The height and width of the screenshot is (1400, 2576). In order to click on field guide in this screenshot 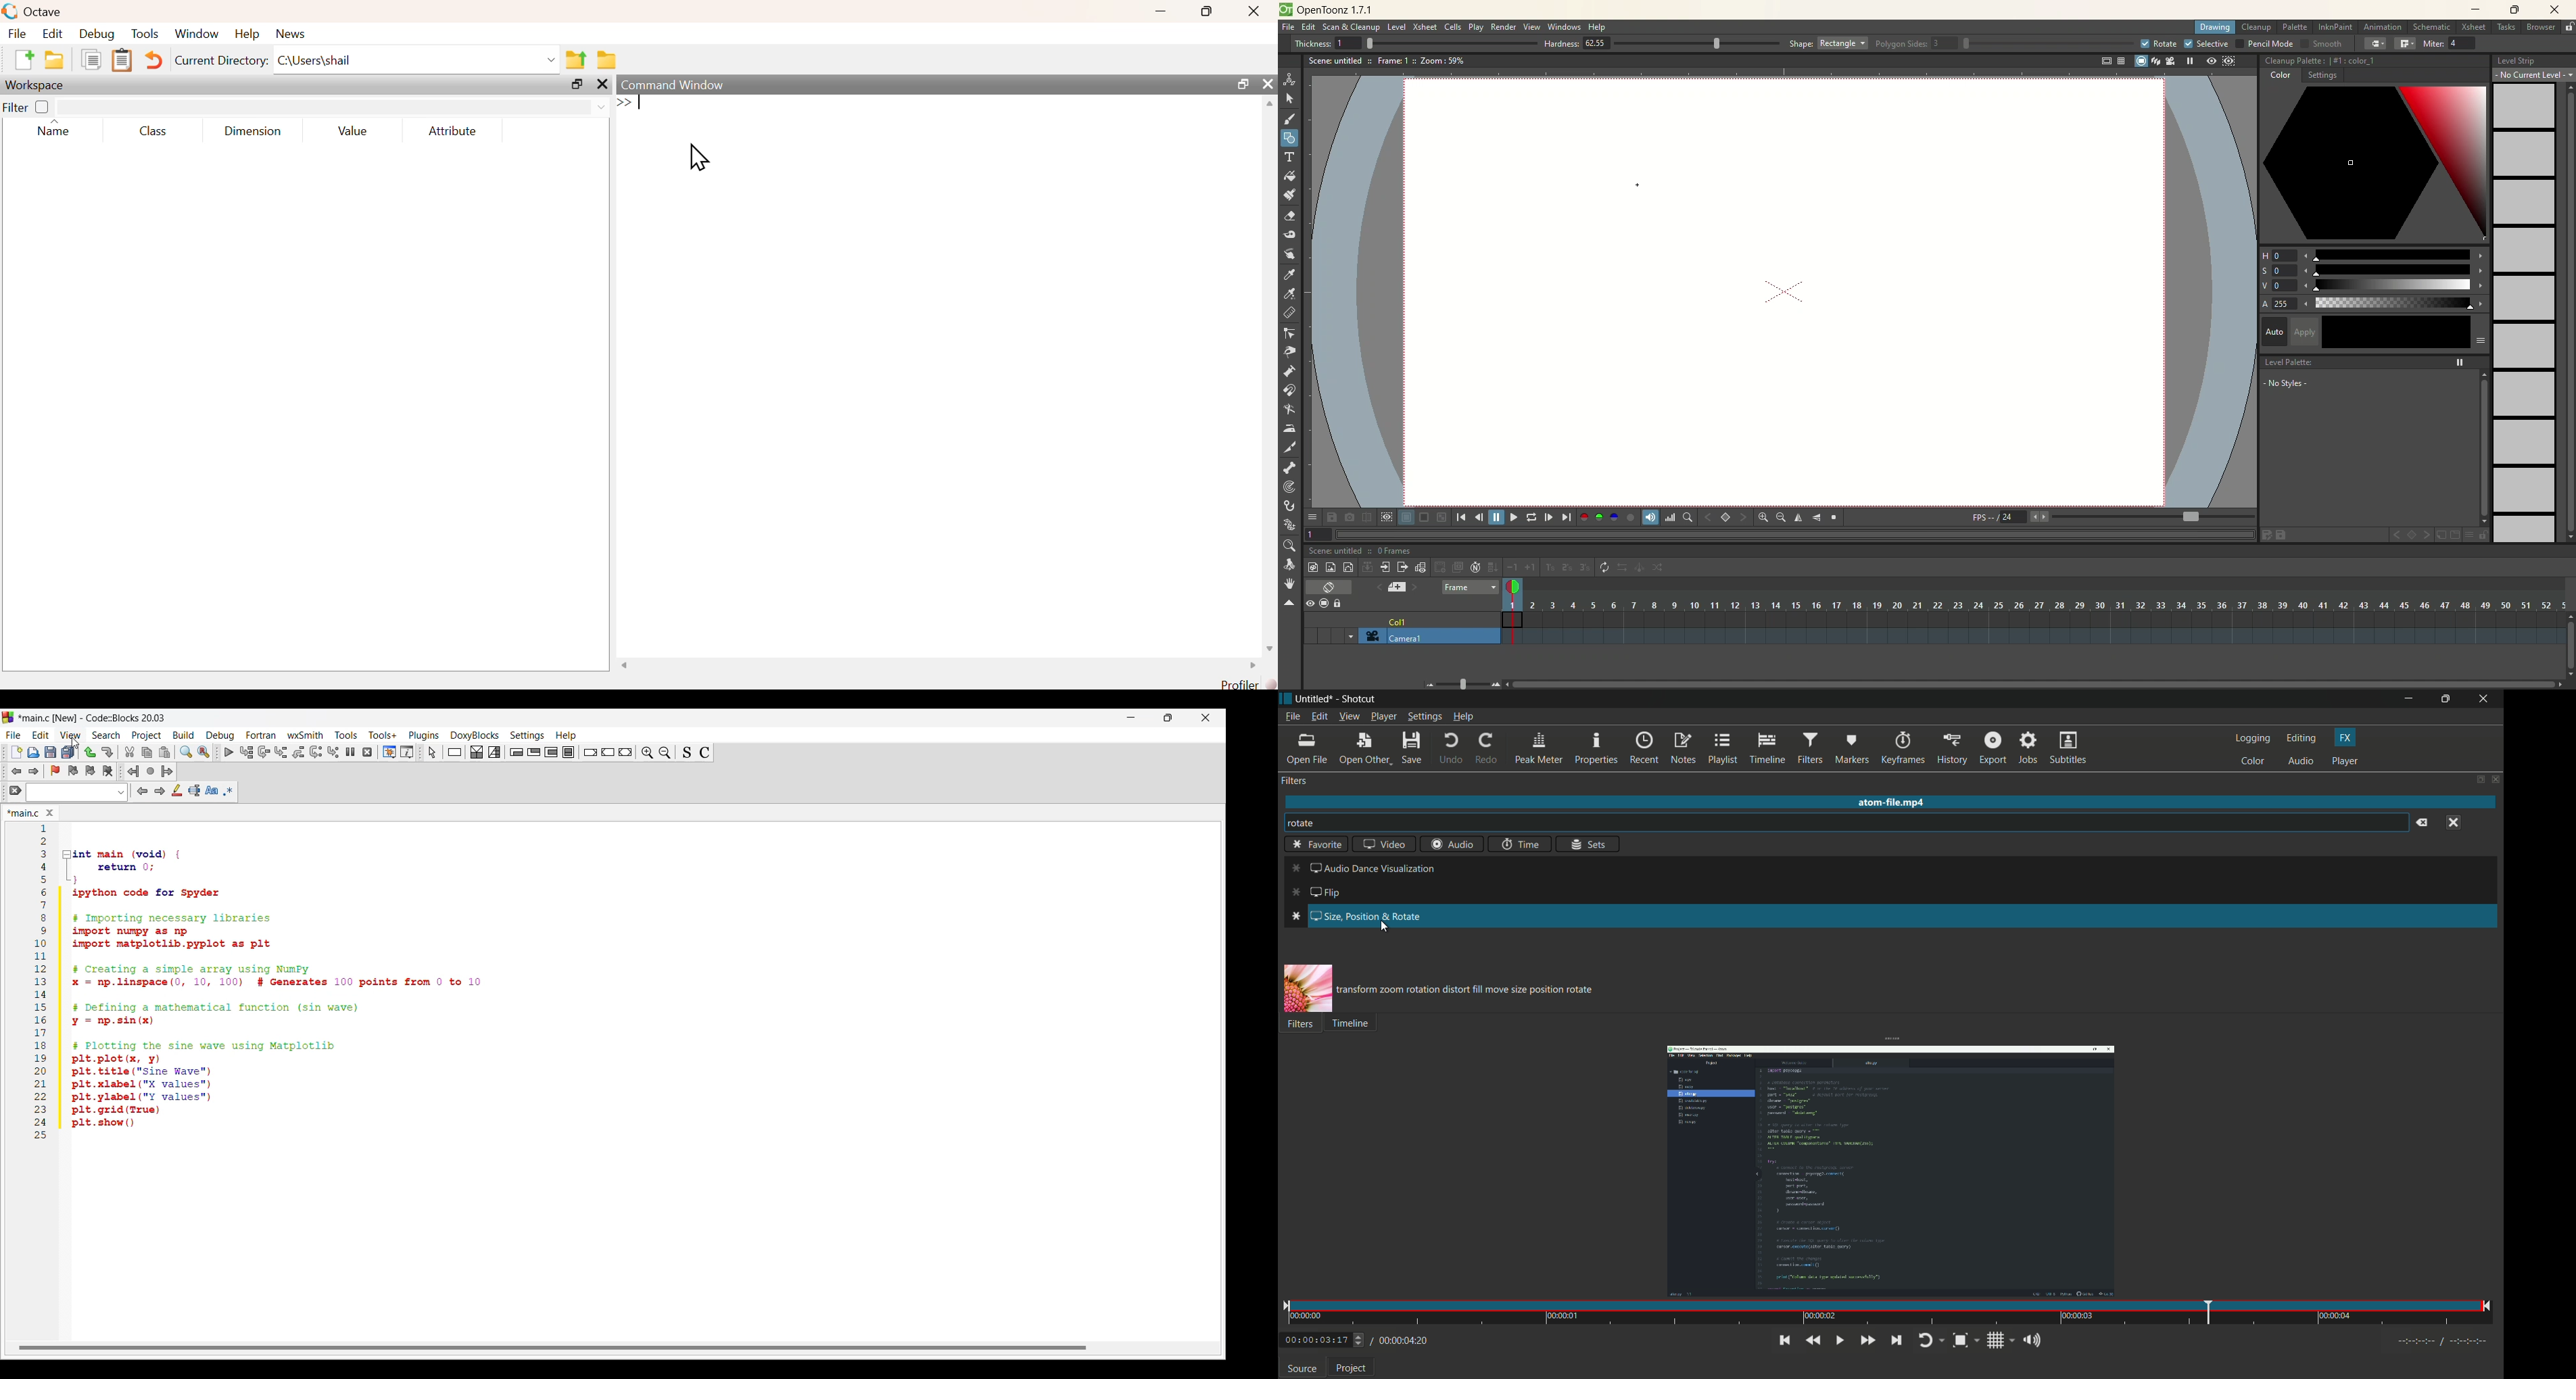, I will do `click(2120, 61)`.